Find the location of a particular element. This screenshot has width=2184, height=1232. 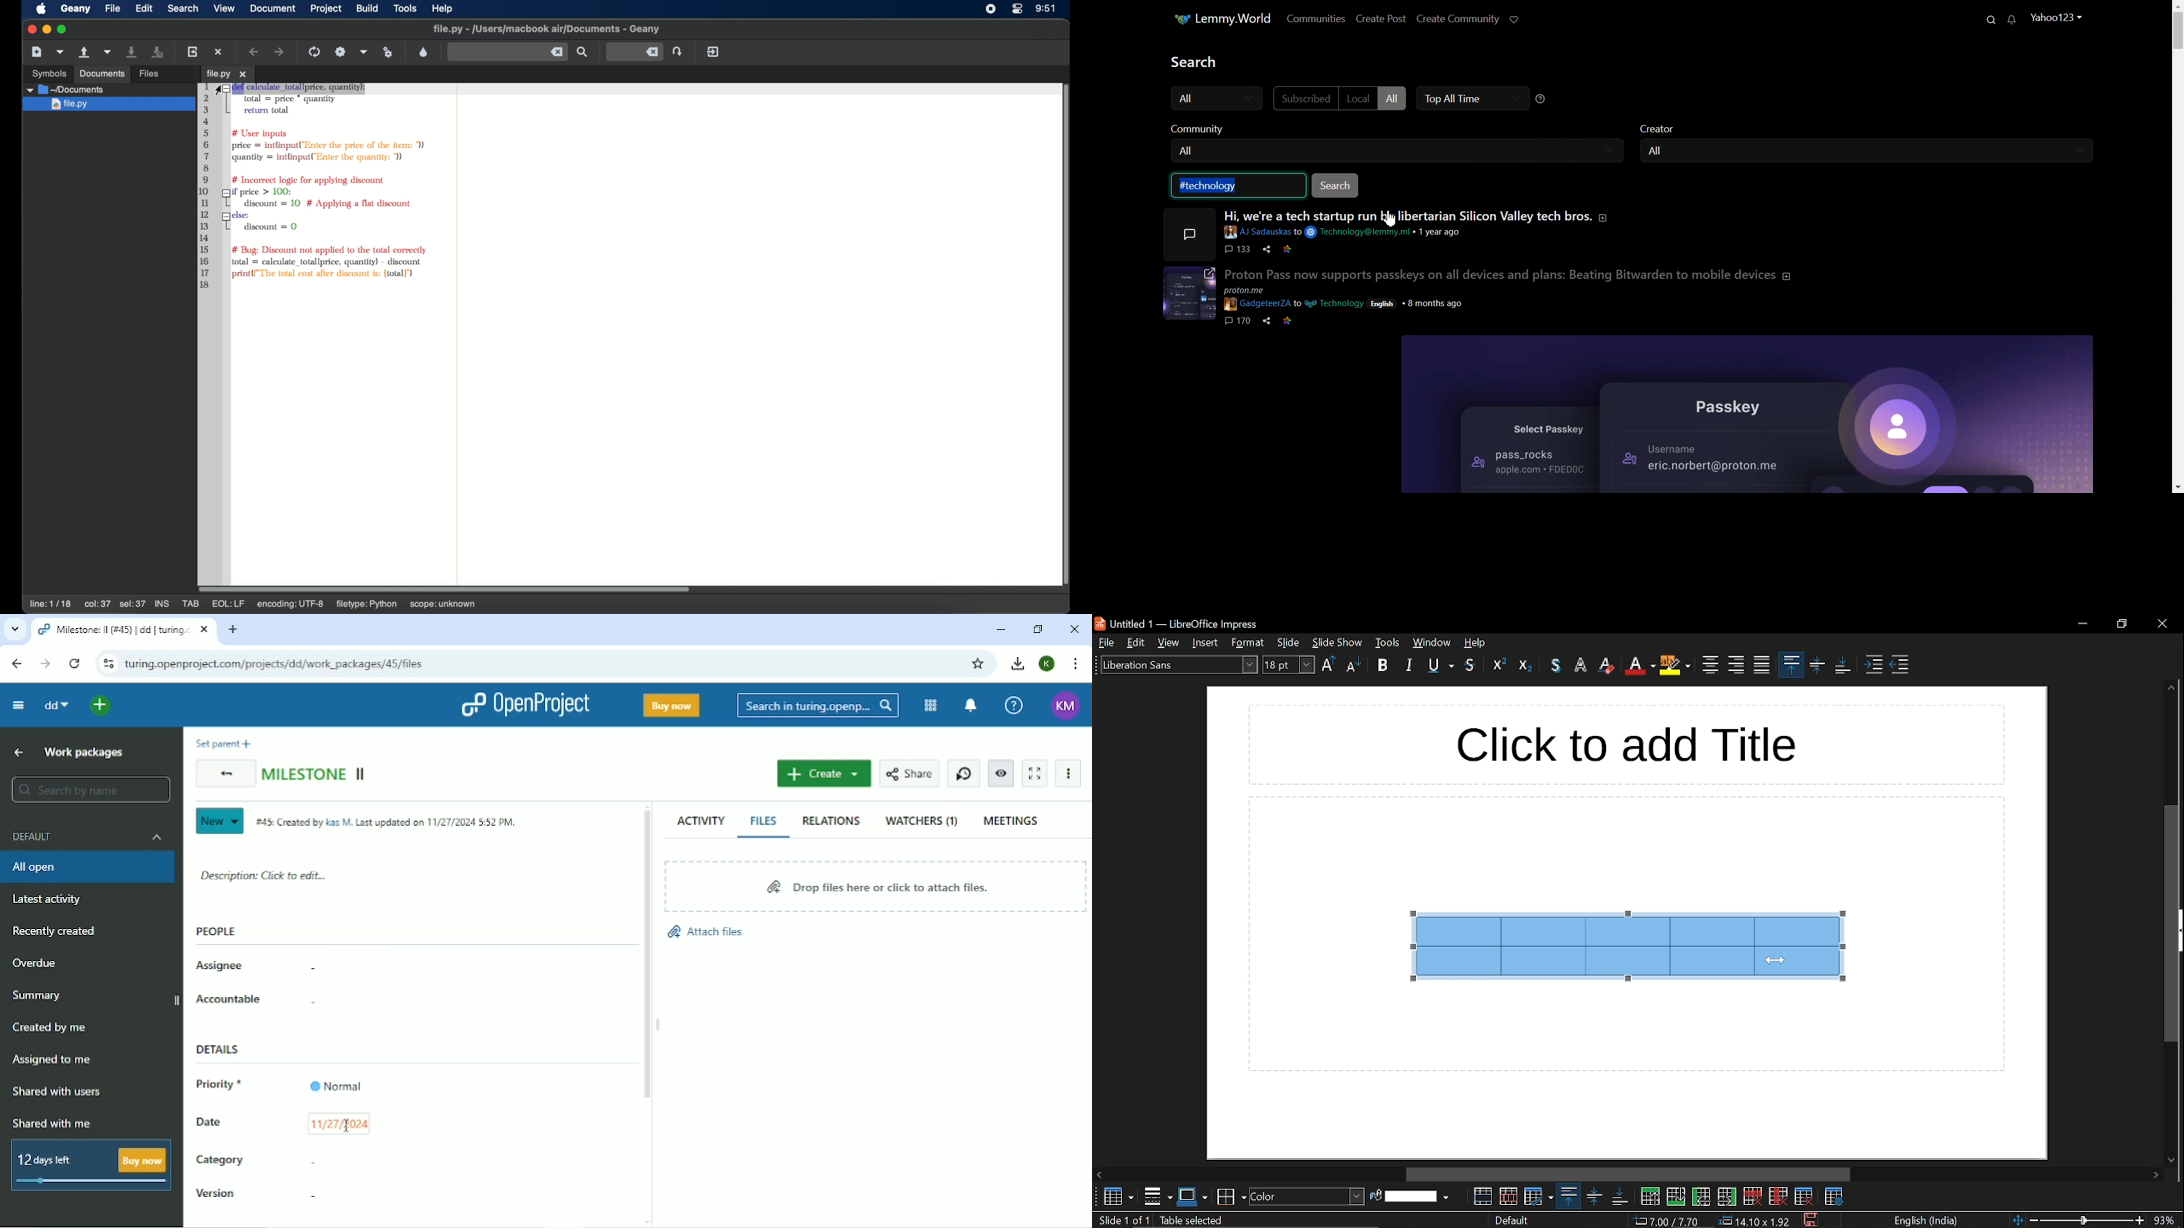

selected cells is located at coordinates (1634, 943).